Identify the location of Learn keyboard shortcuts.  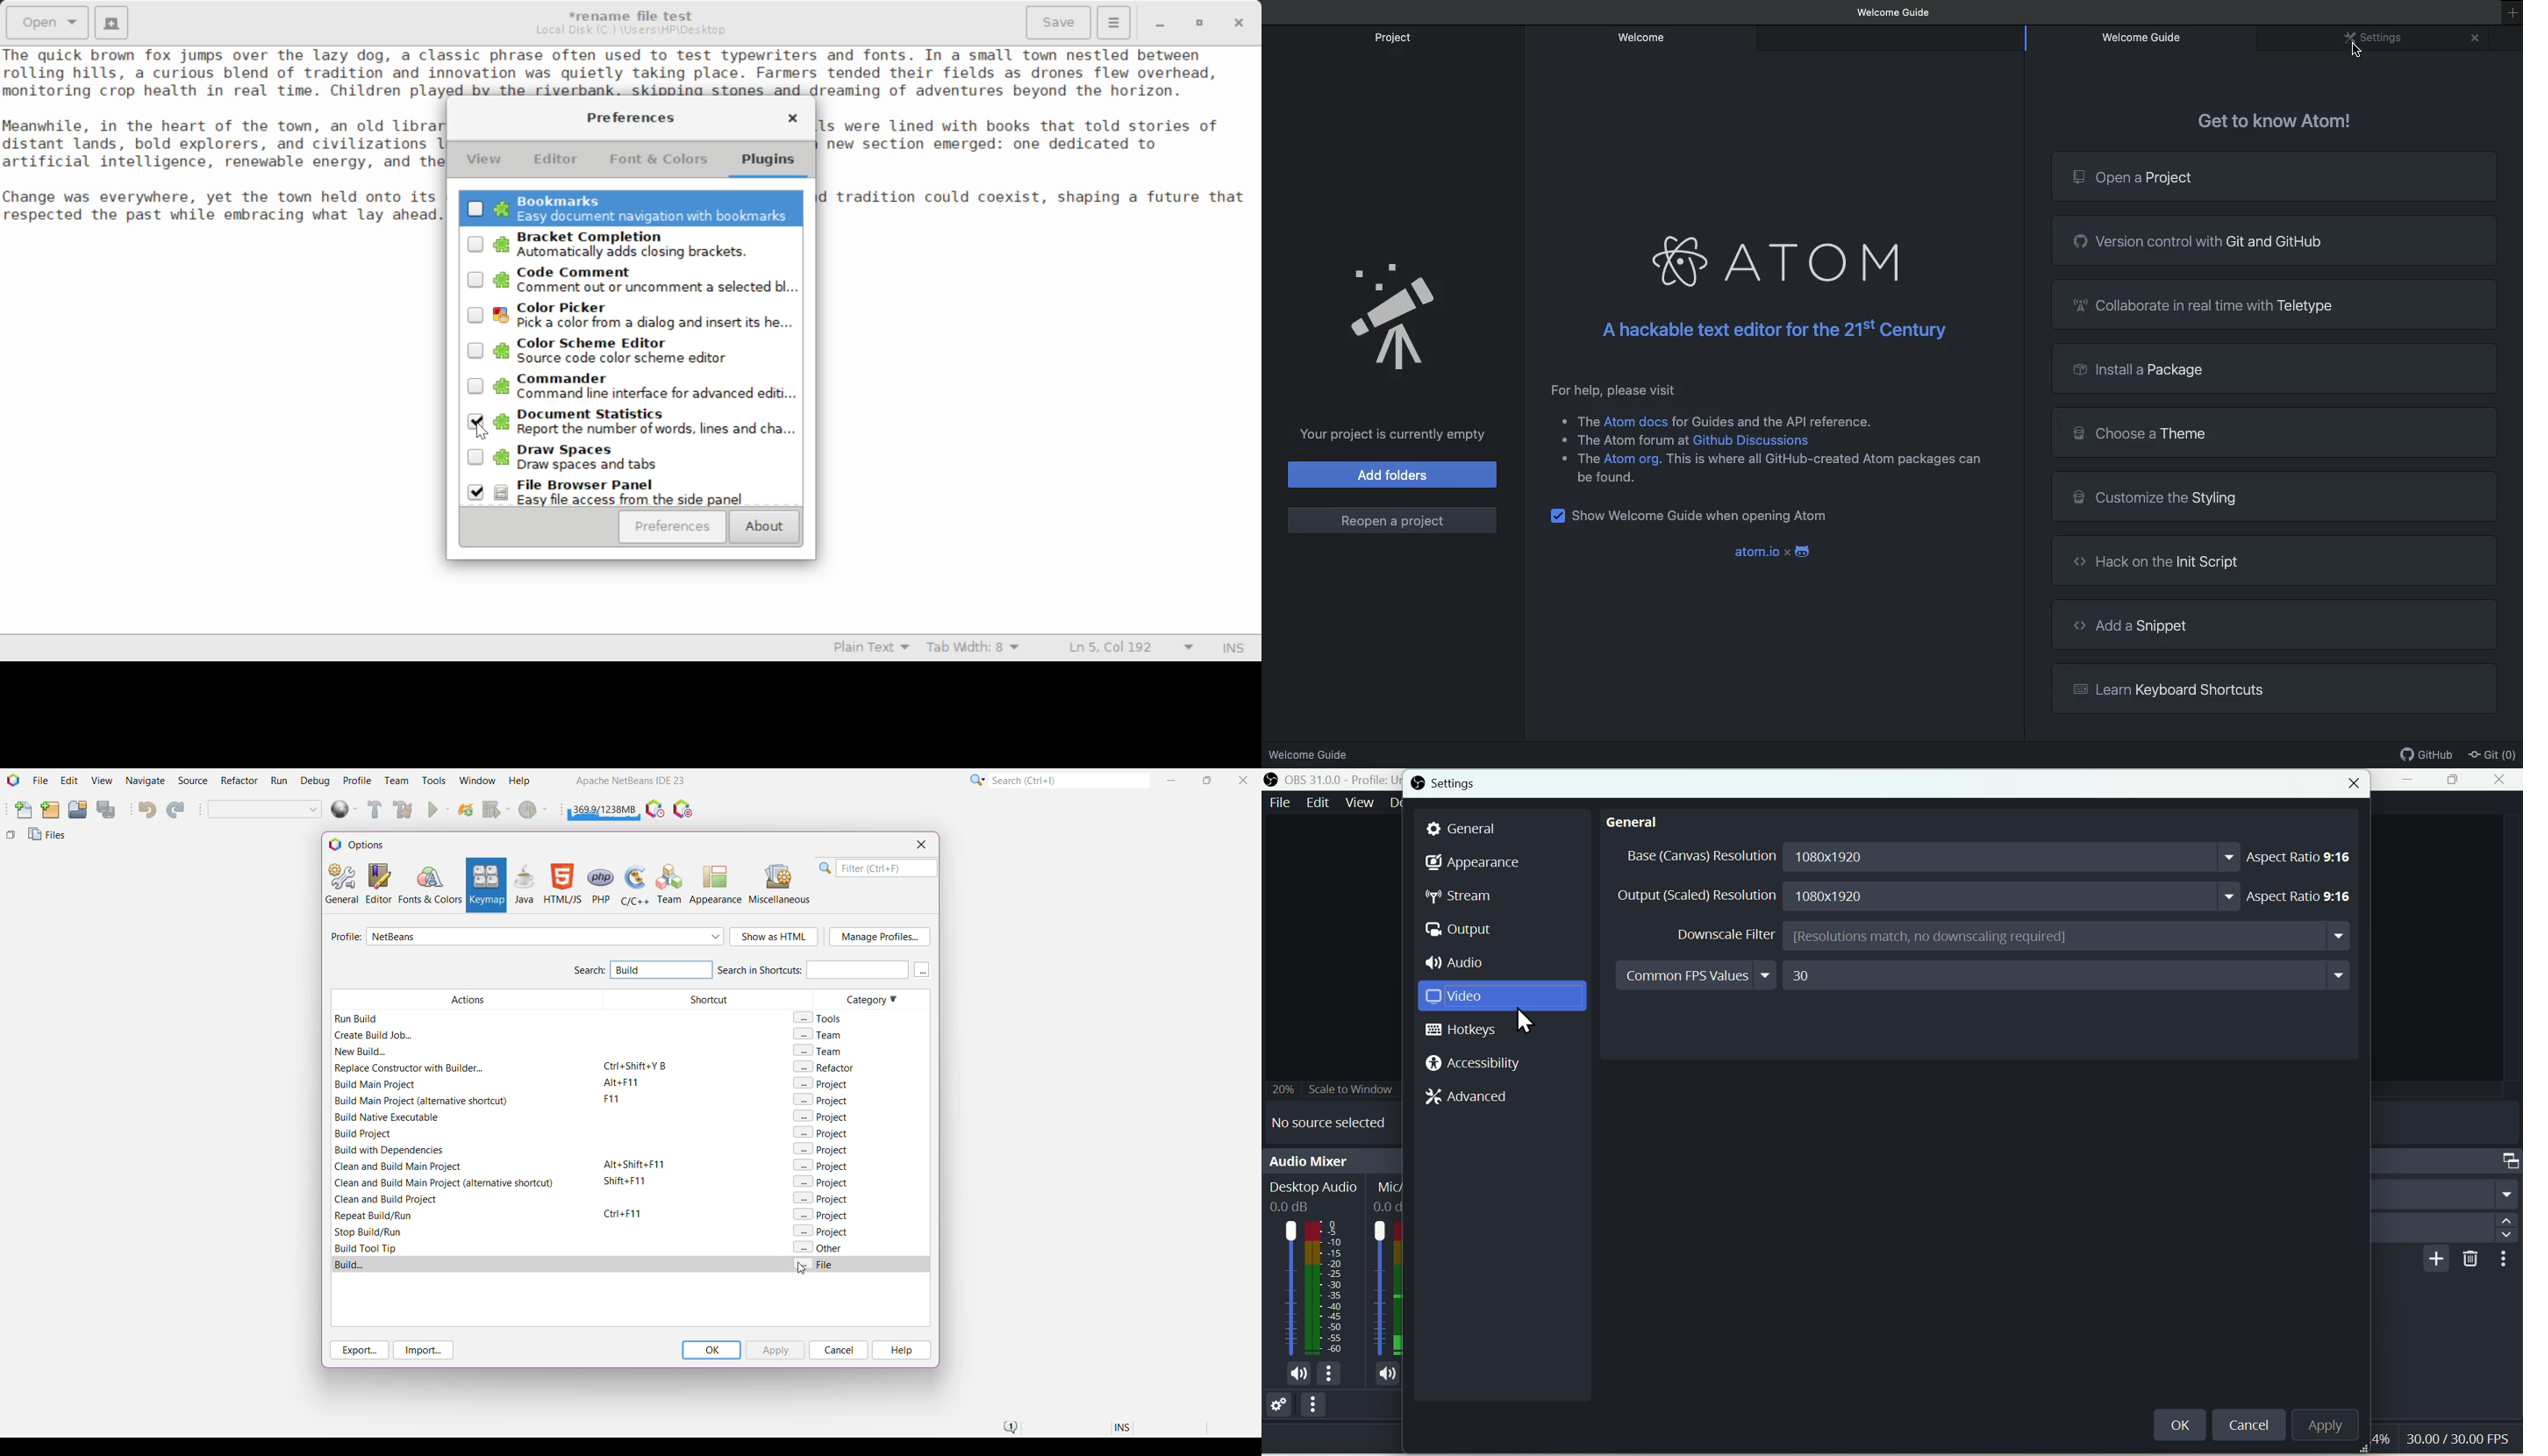
(2275, 689).